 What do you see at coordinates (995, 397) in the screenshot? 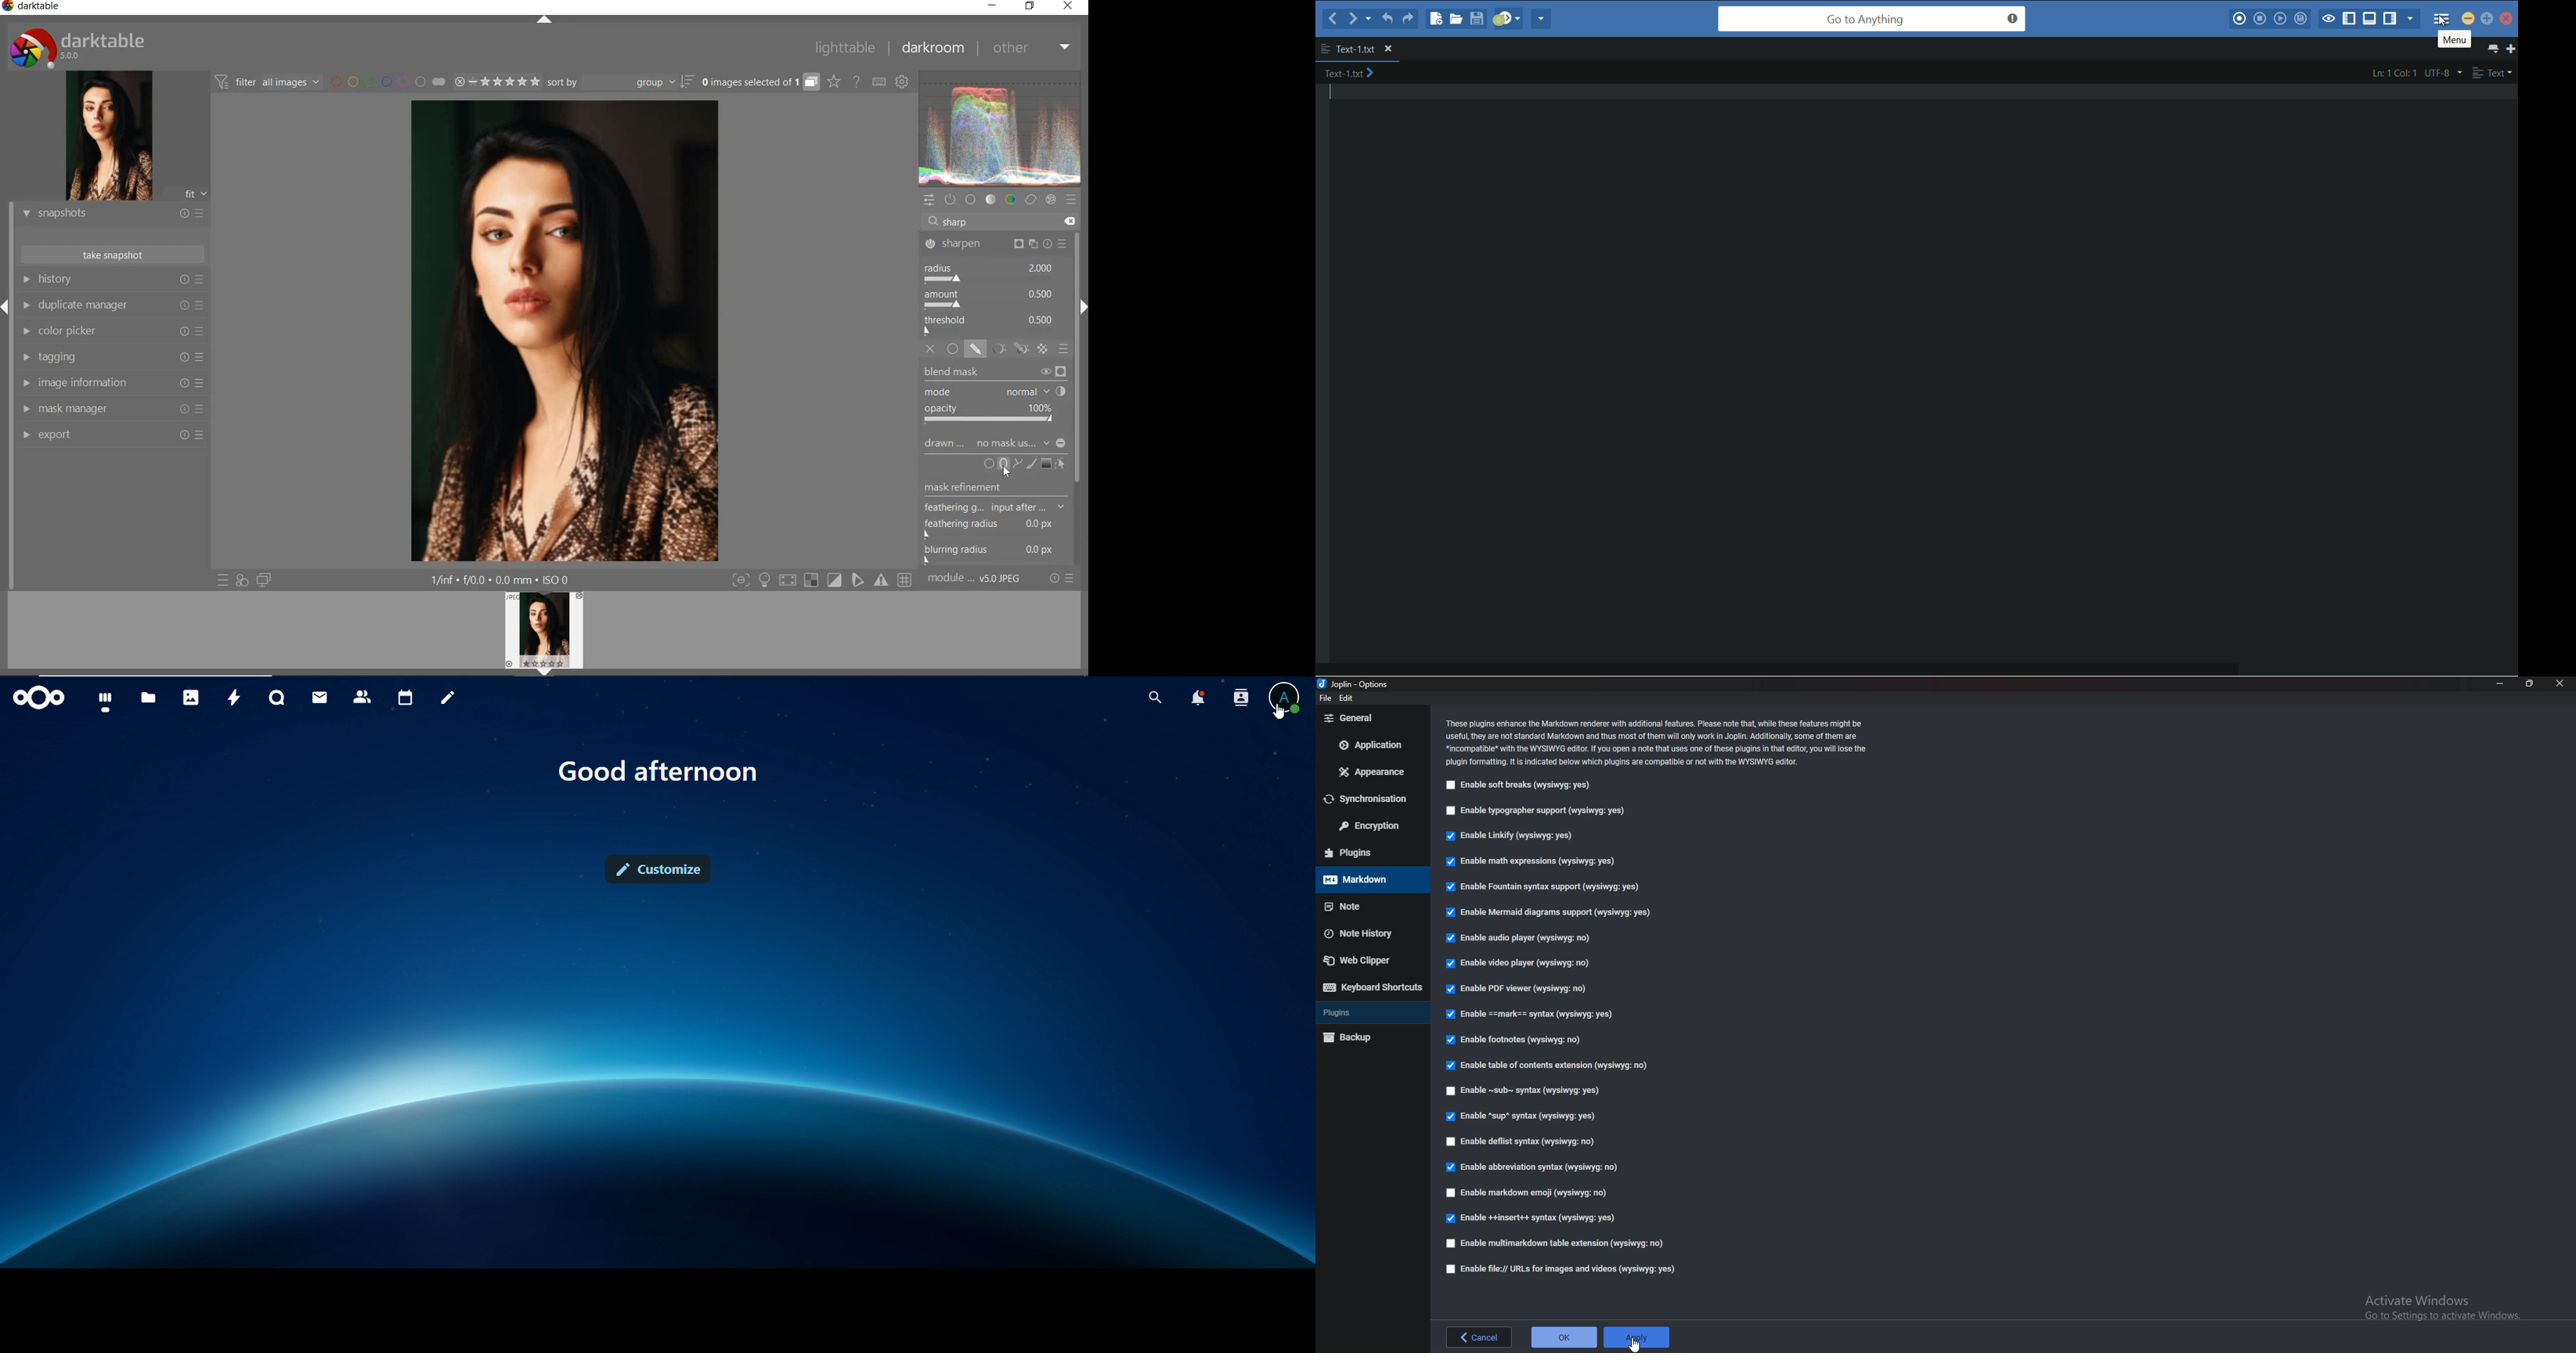
I see `blend mask options` at bounding box center [995, 397].